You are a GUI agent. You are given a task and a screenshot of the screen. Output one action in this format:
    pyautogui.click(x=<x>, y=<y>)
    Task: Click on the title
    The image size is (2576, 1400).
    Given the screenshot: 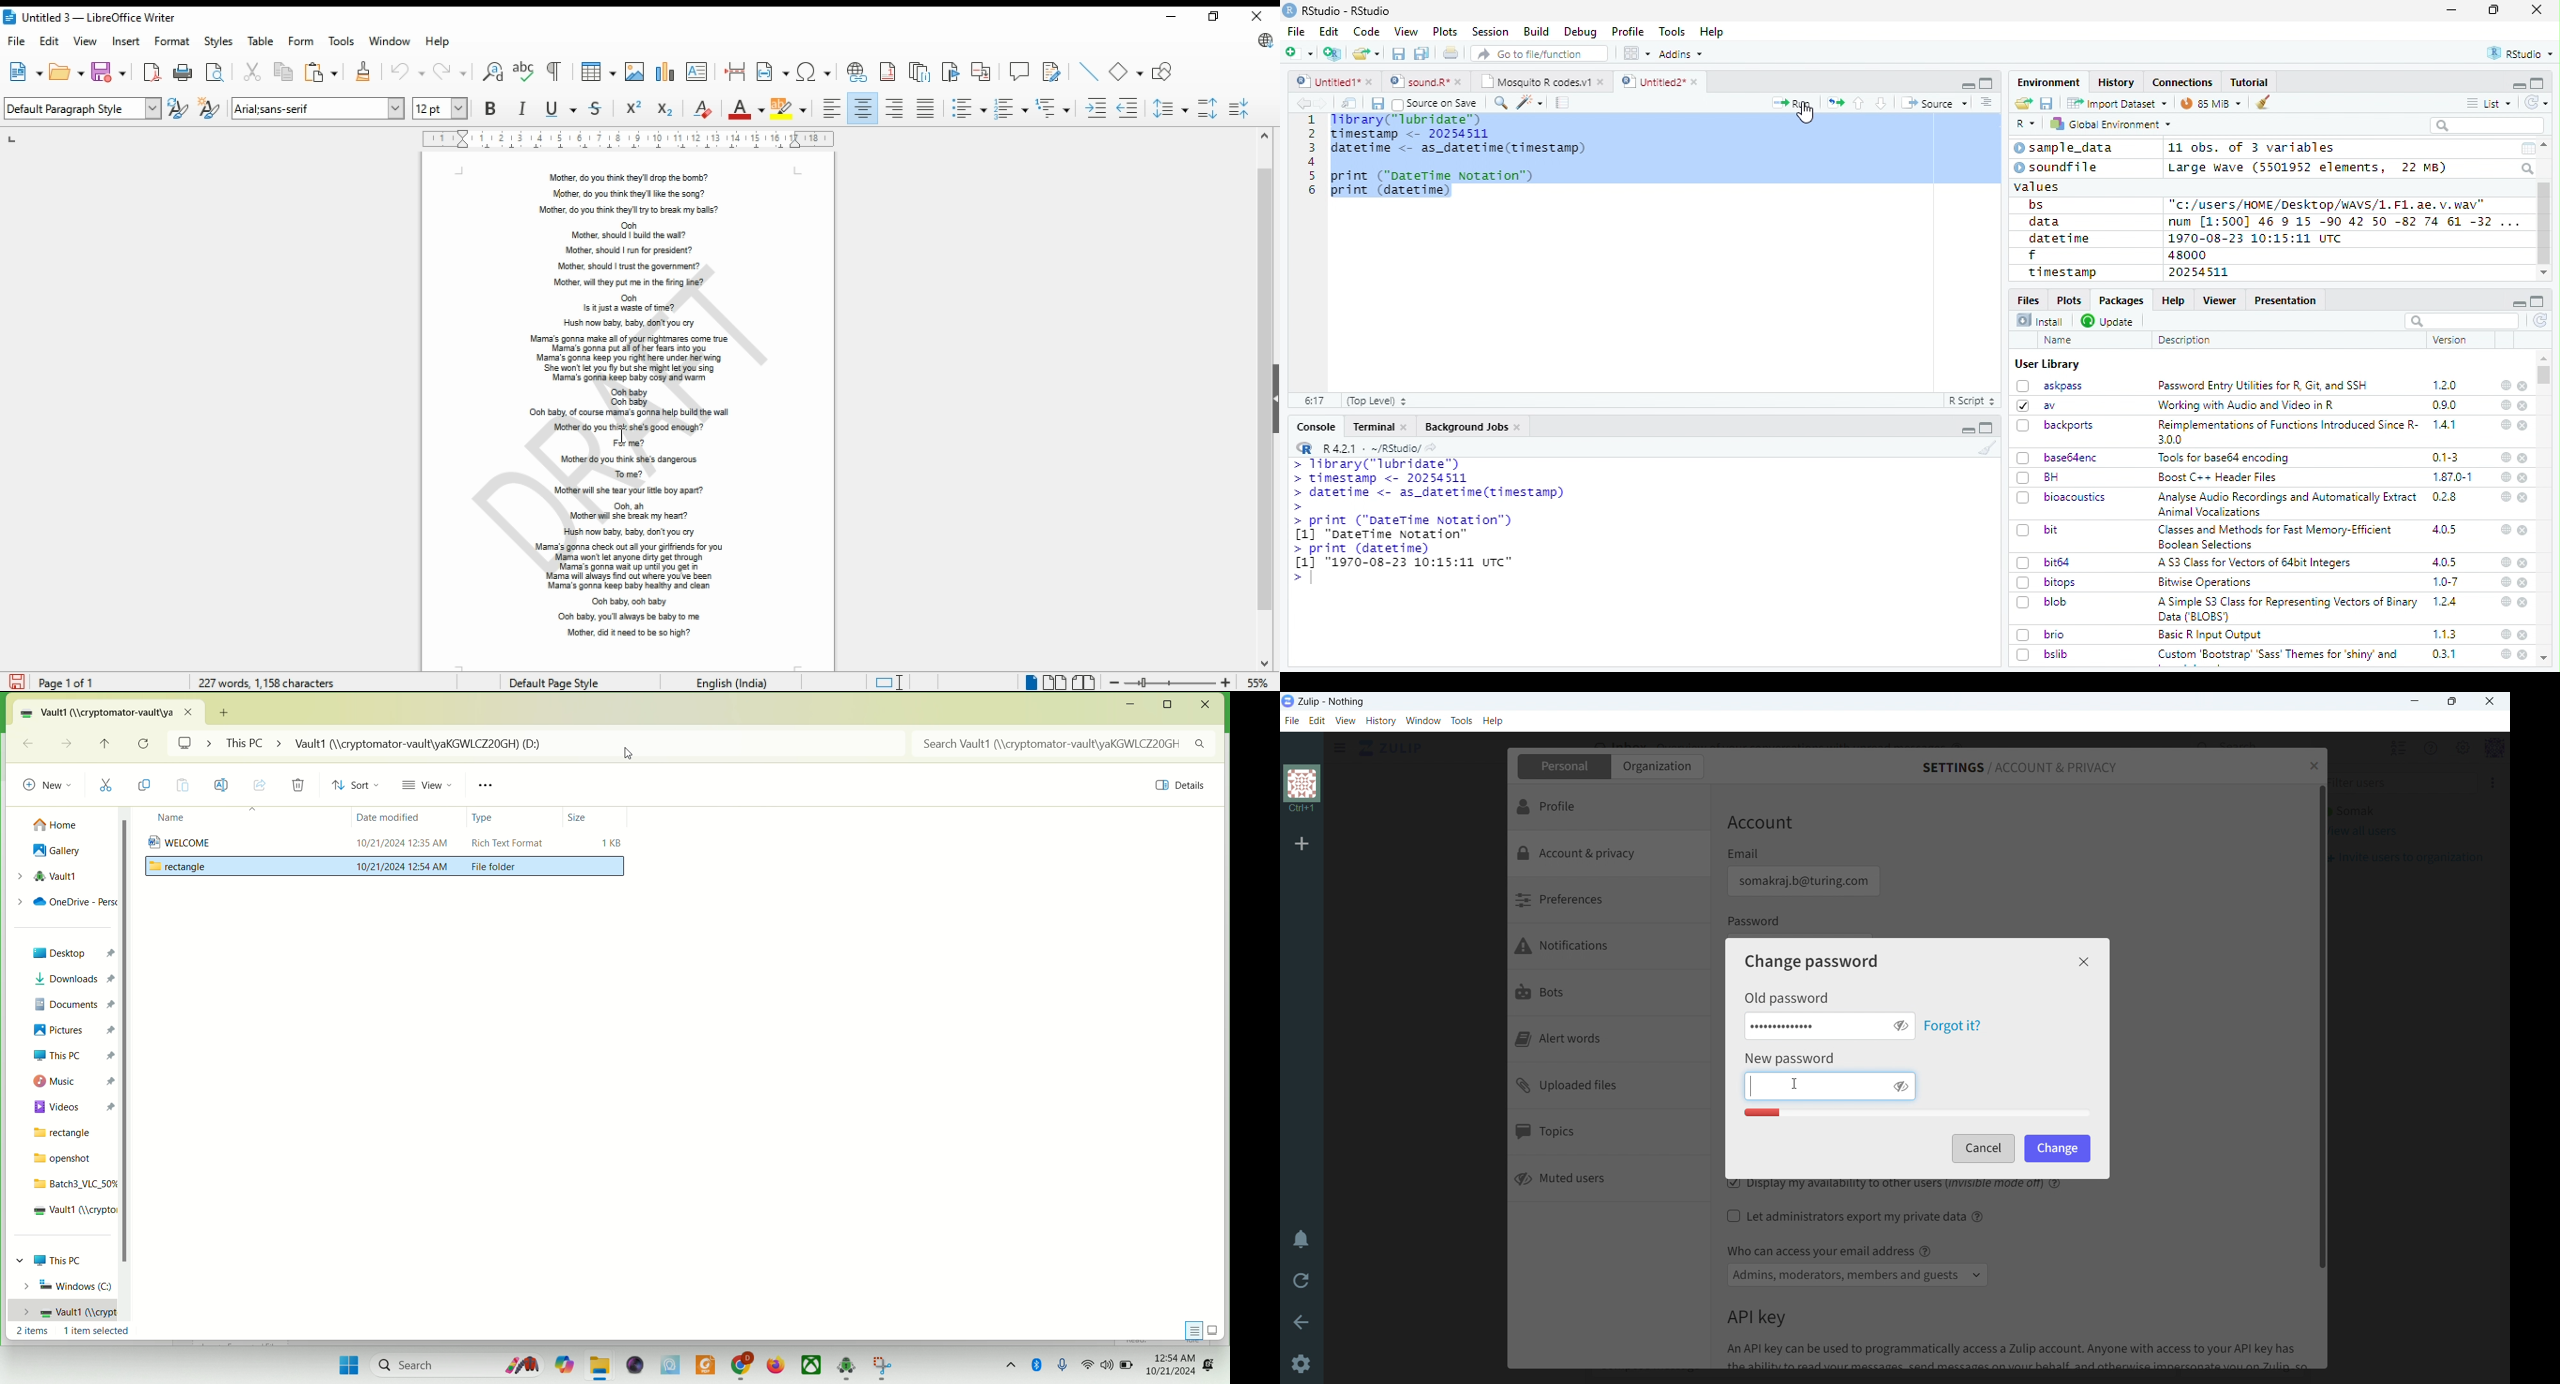 What is the action you would take?
    pyautogui.click(x=1332, y=702)
    